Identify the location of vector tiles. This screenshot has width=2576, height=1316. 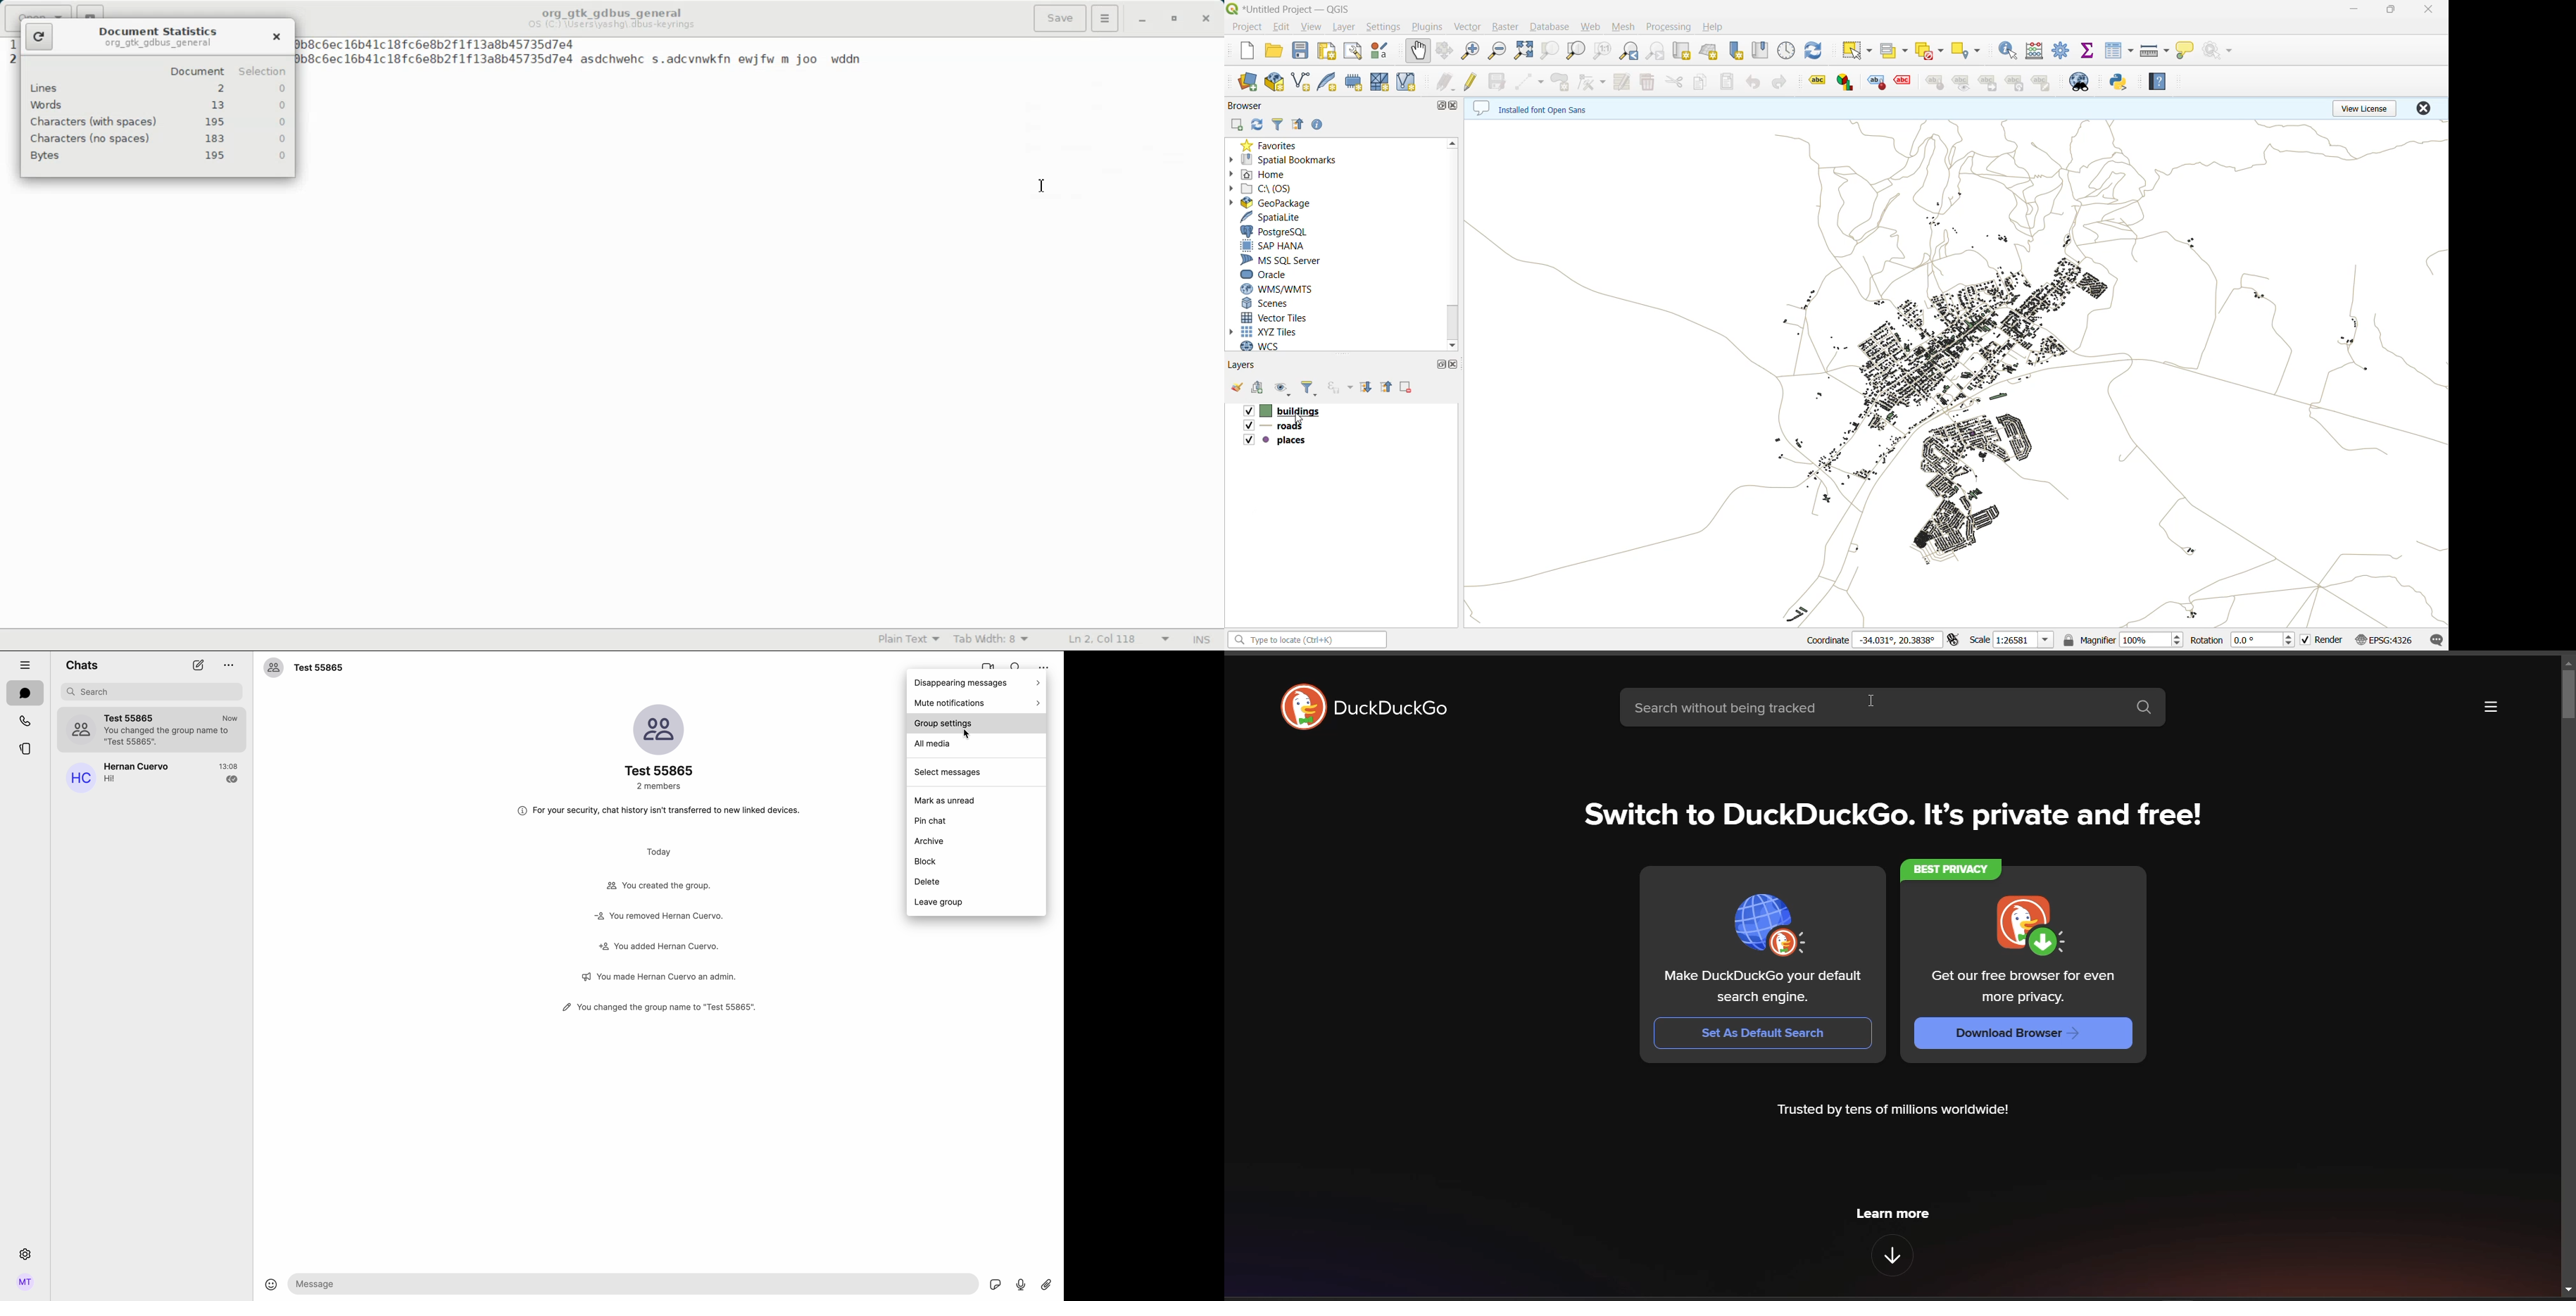
(1278, 318).